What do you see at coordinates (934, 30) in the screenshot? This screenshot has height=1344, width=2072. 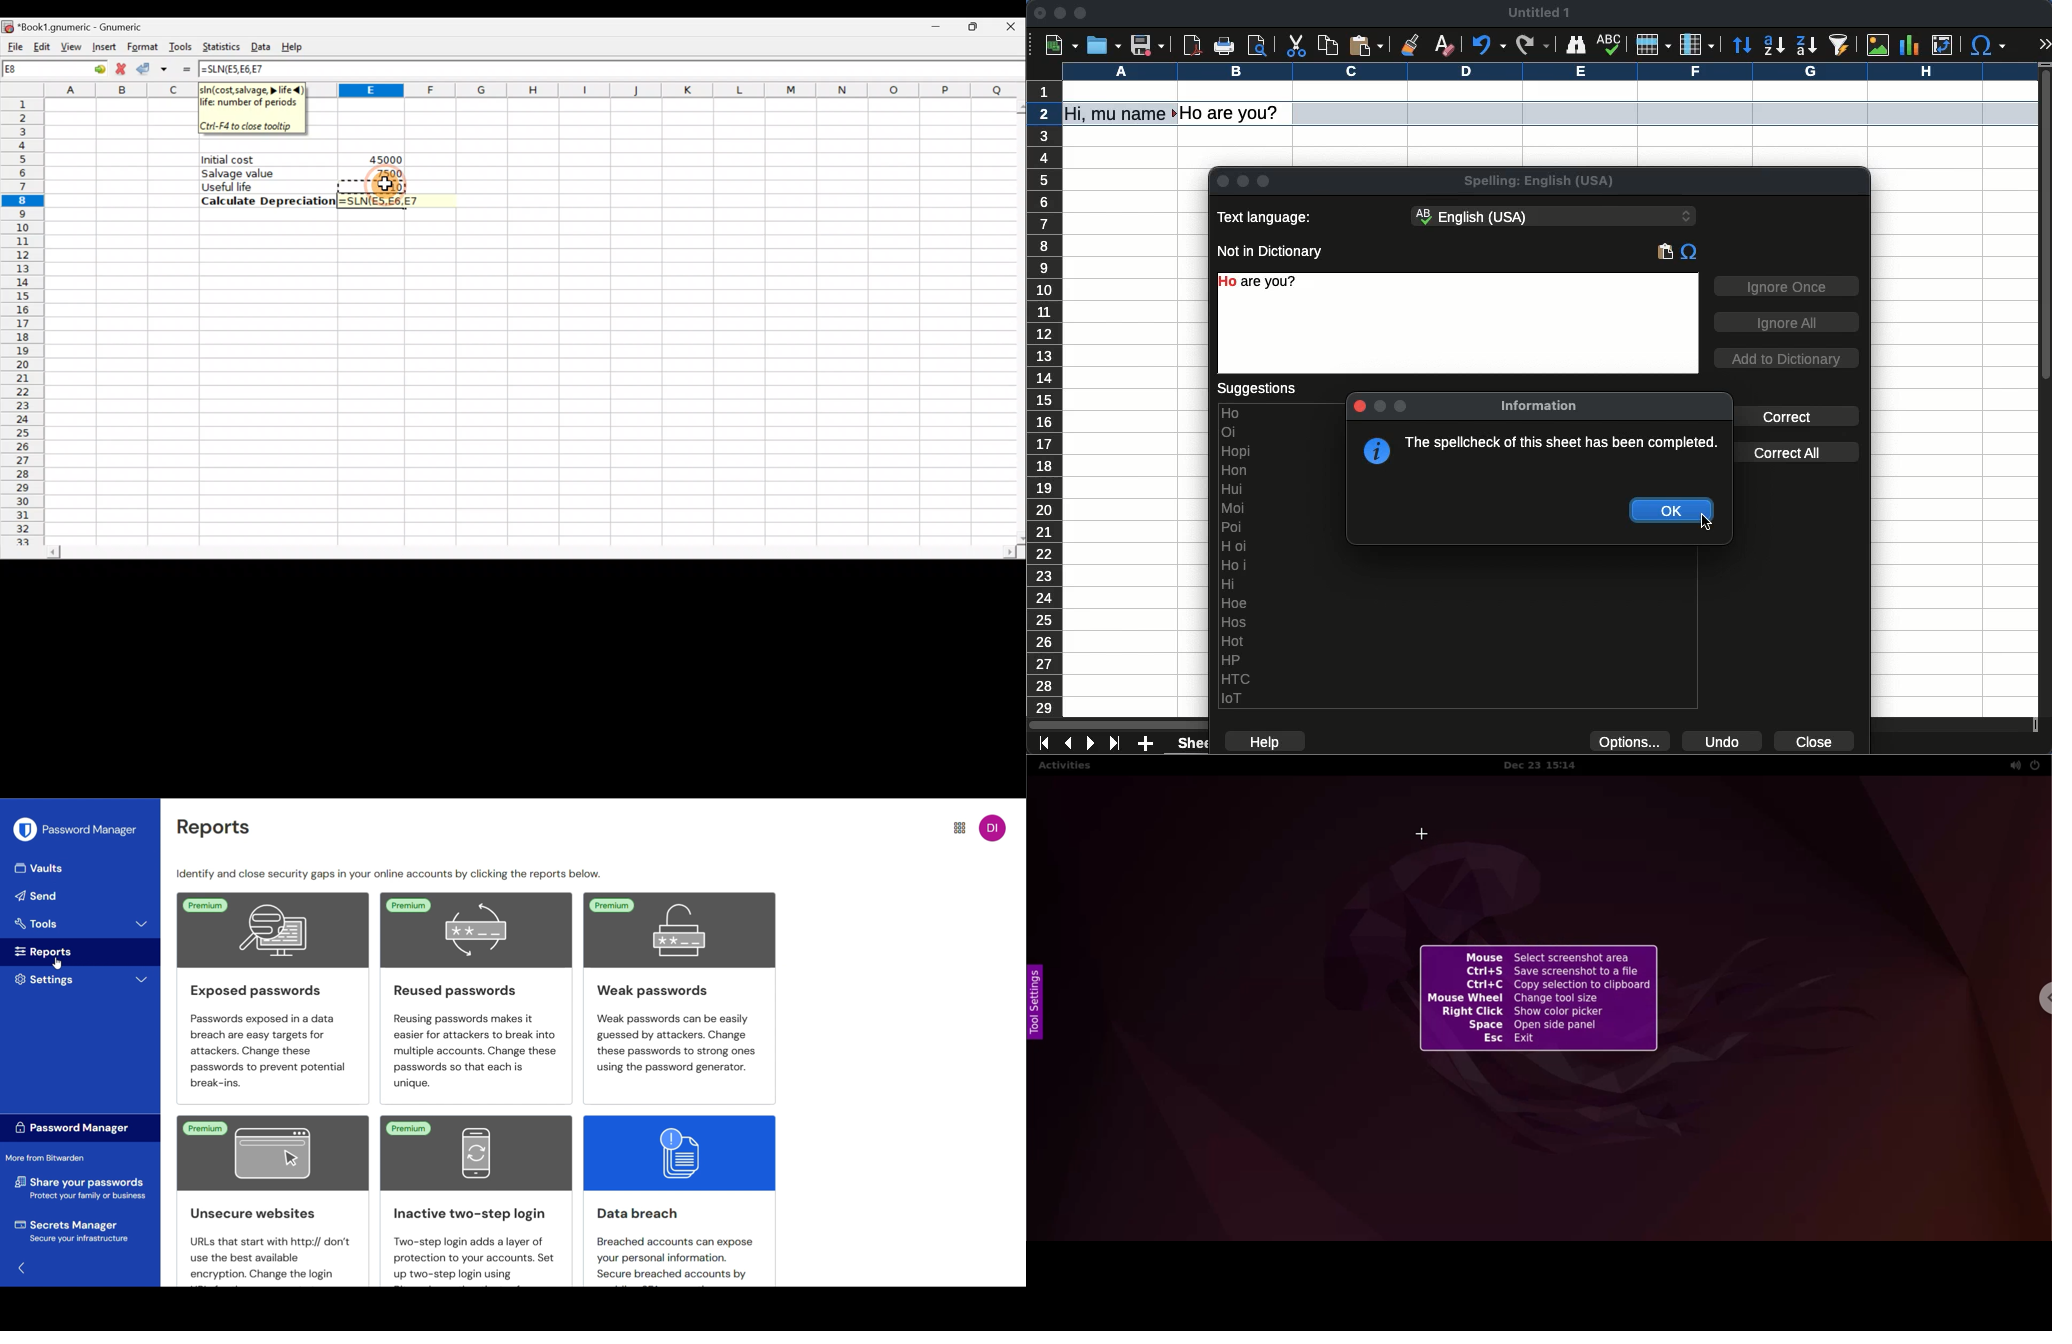 I see `Minimize` at bounding box center [934, 30].